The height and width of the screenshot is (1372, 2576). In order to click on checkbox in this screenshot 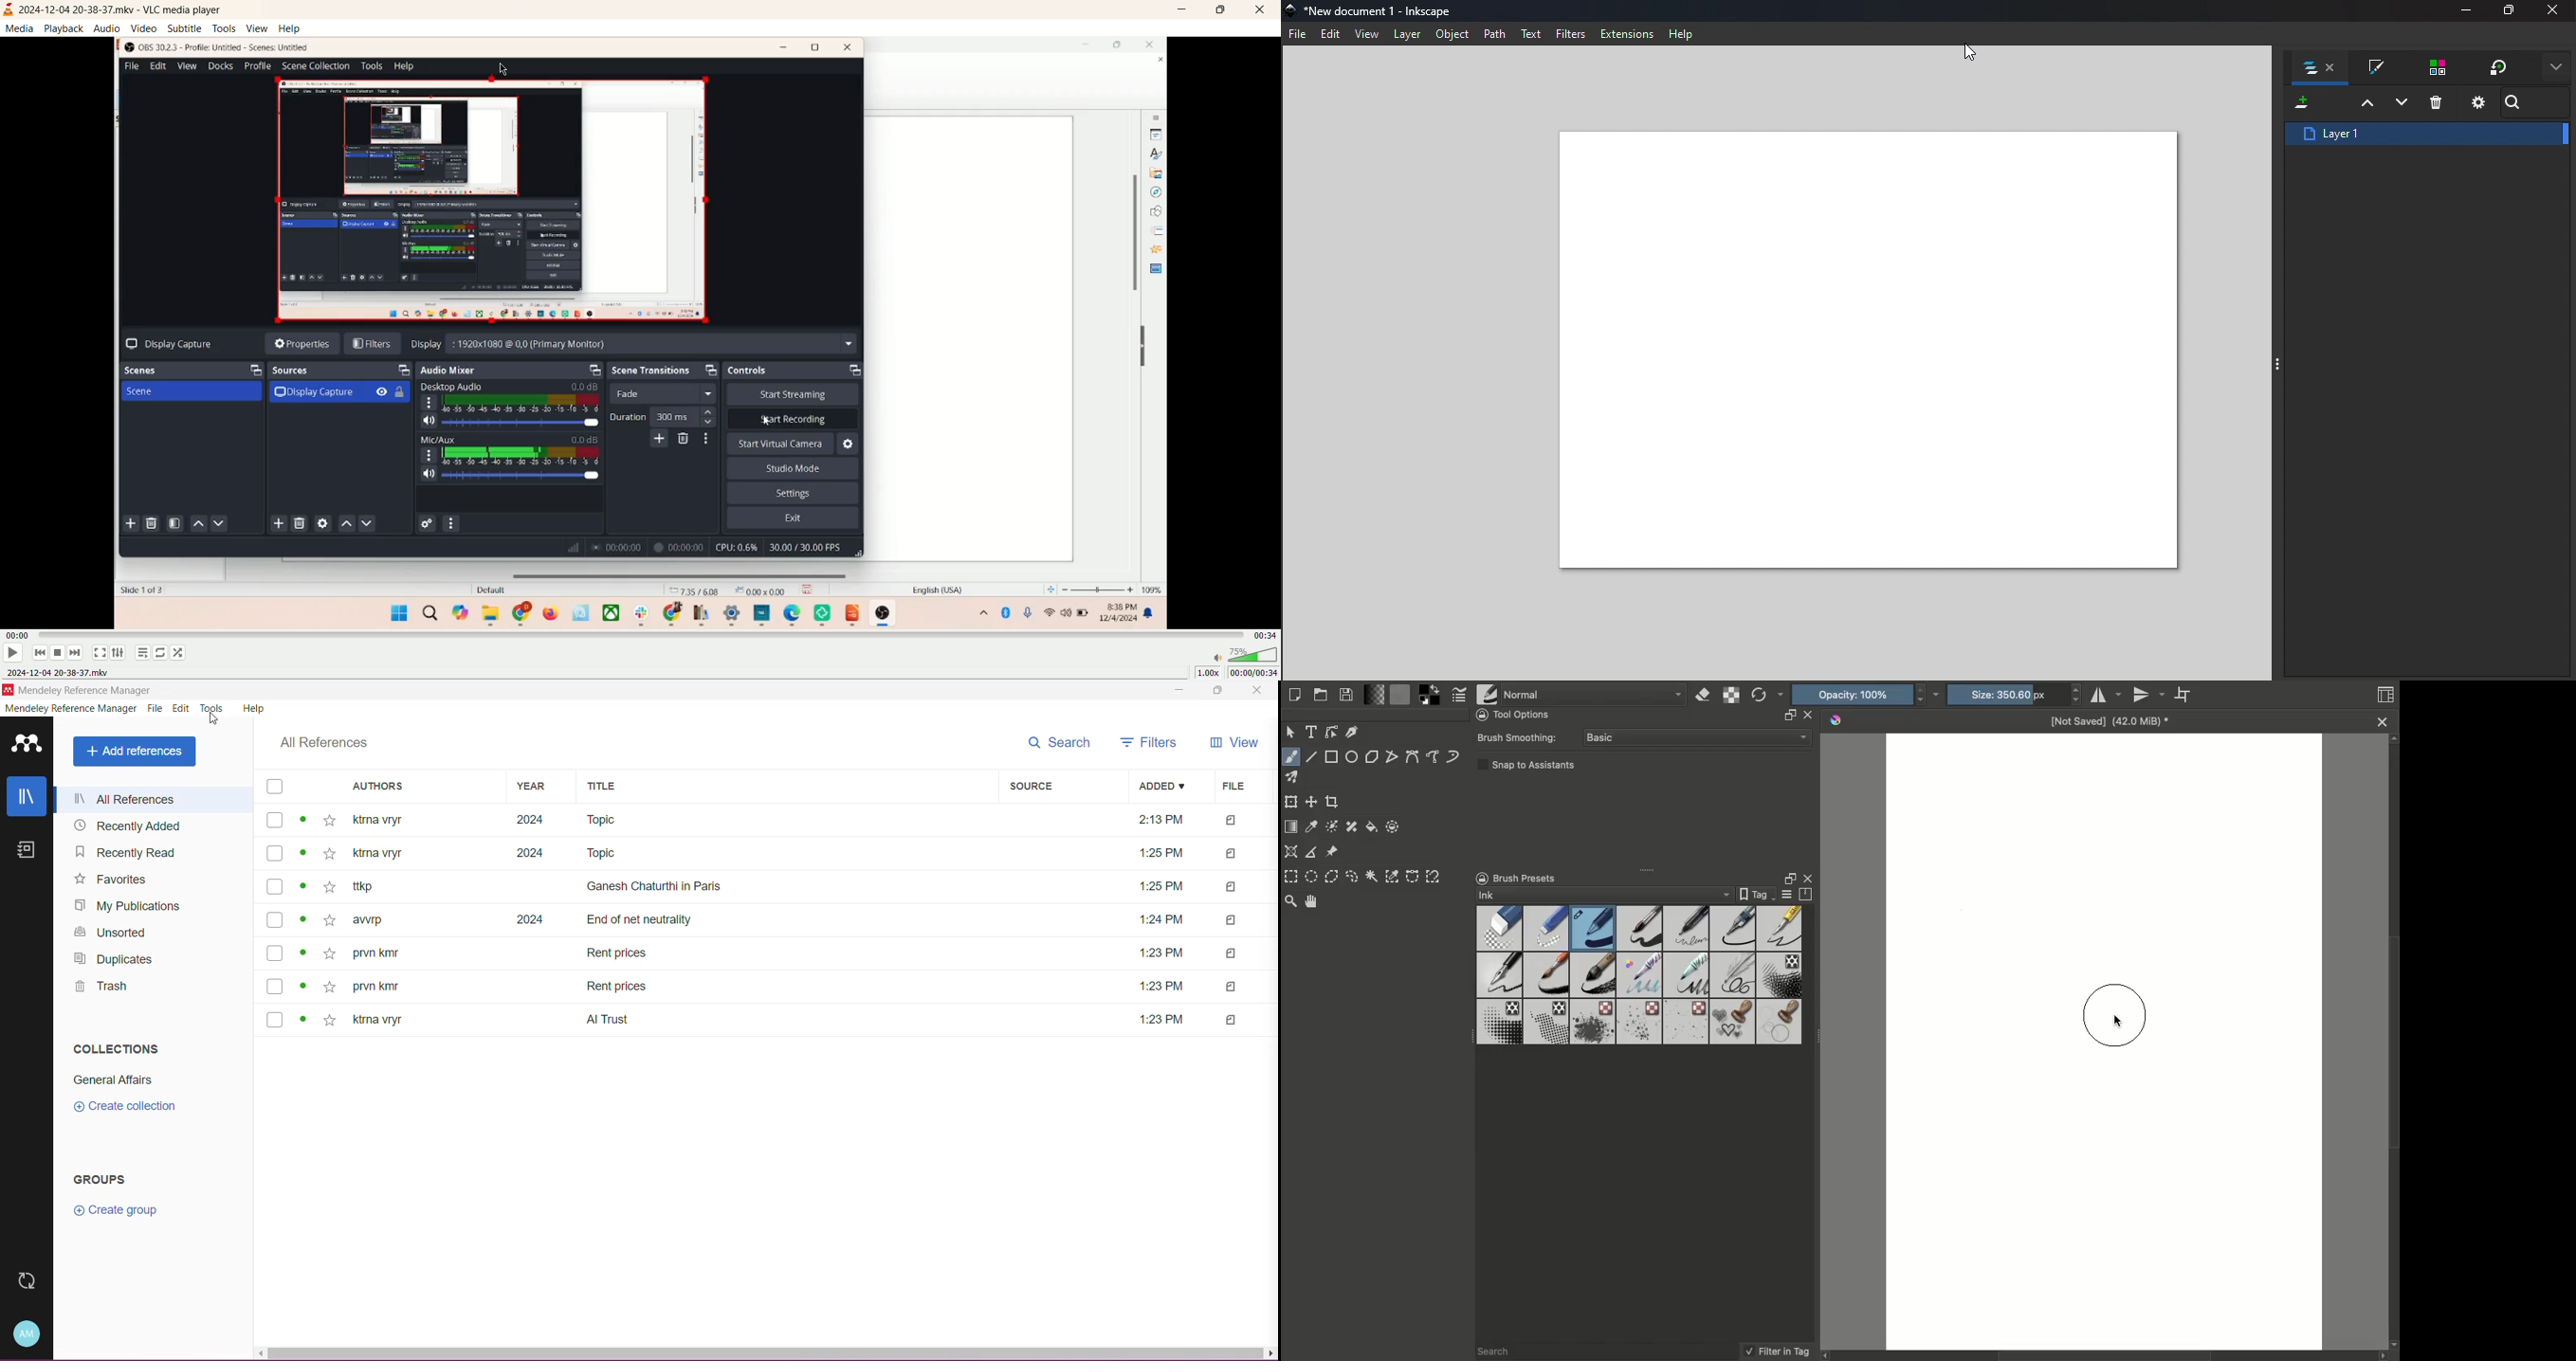, I will do `click(274, 920)`.